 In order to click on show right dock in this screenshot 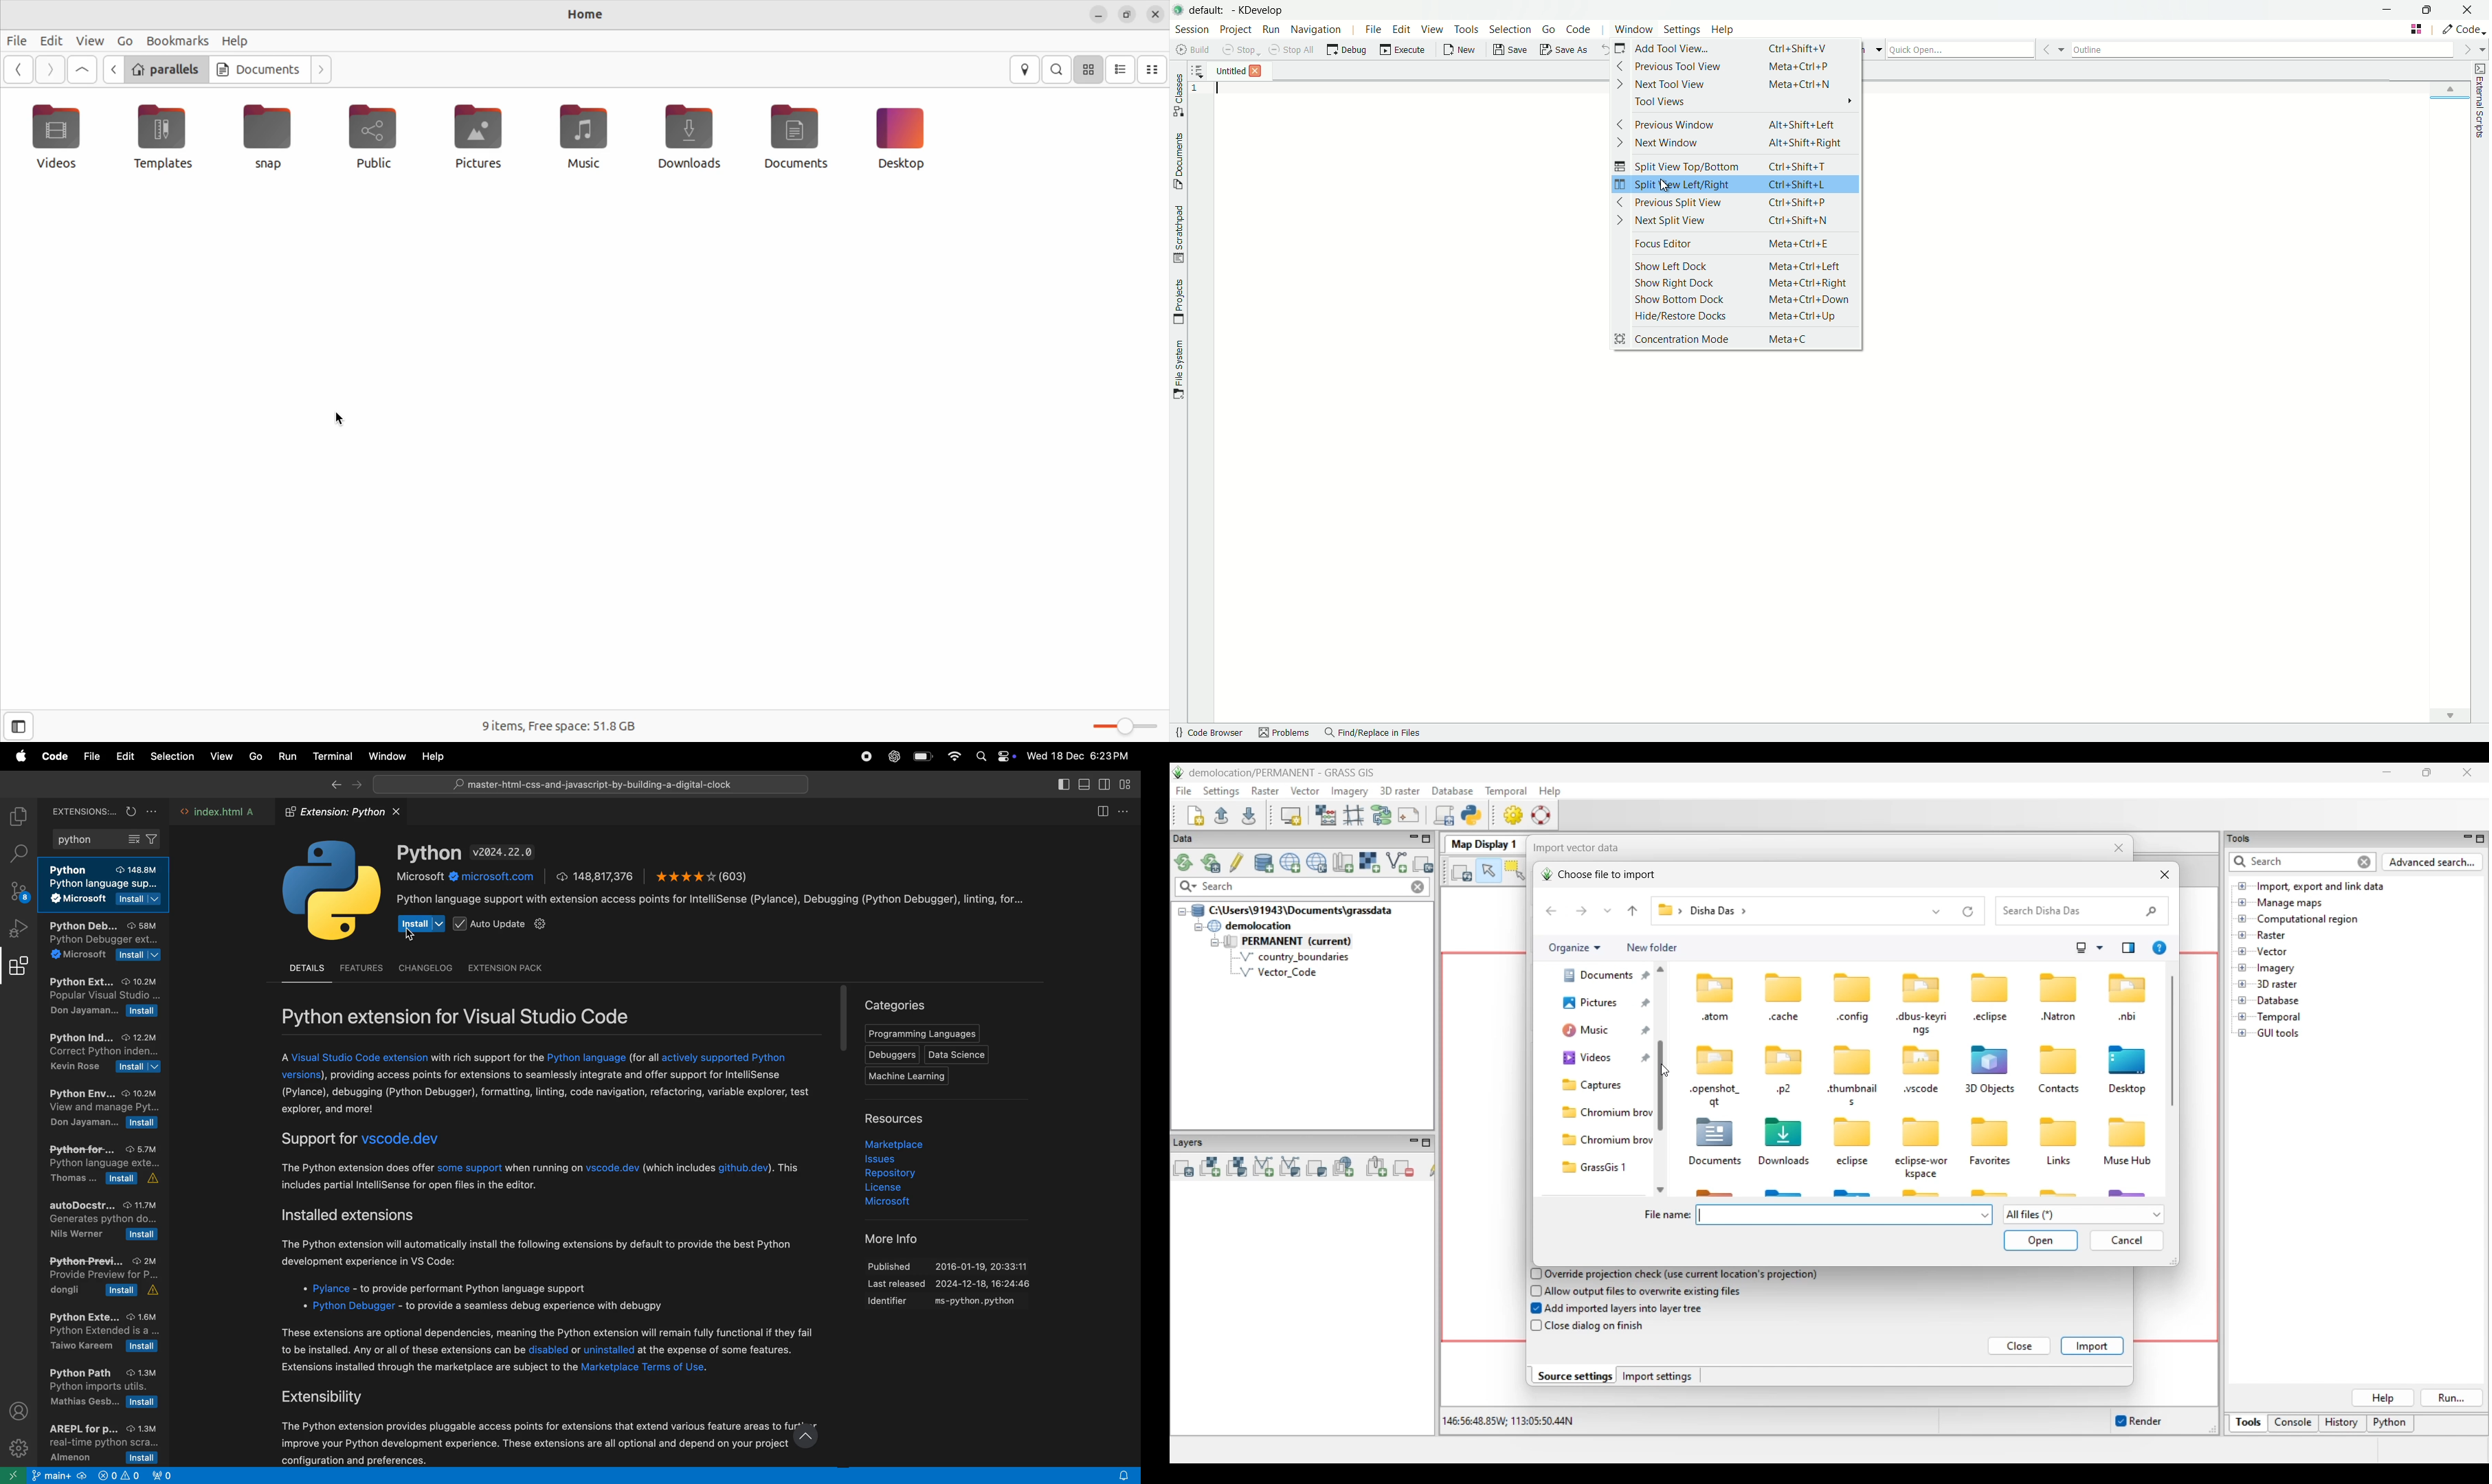, I will do `click(1688, 283)`.